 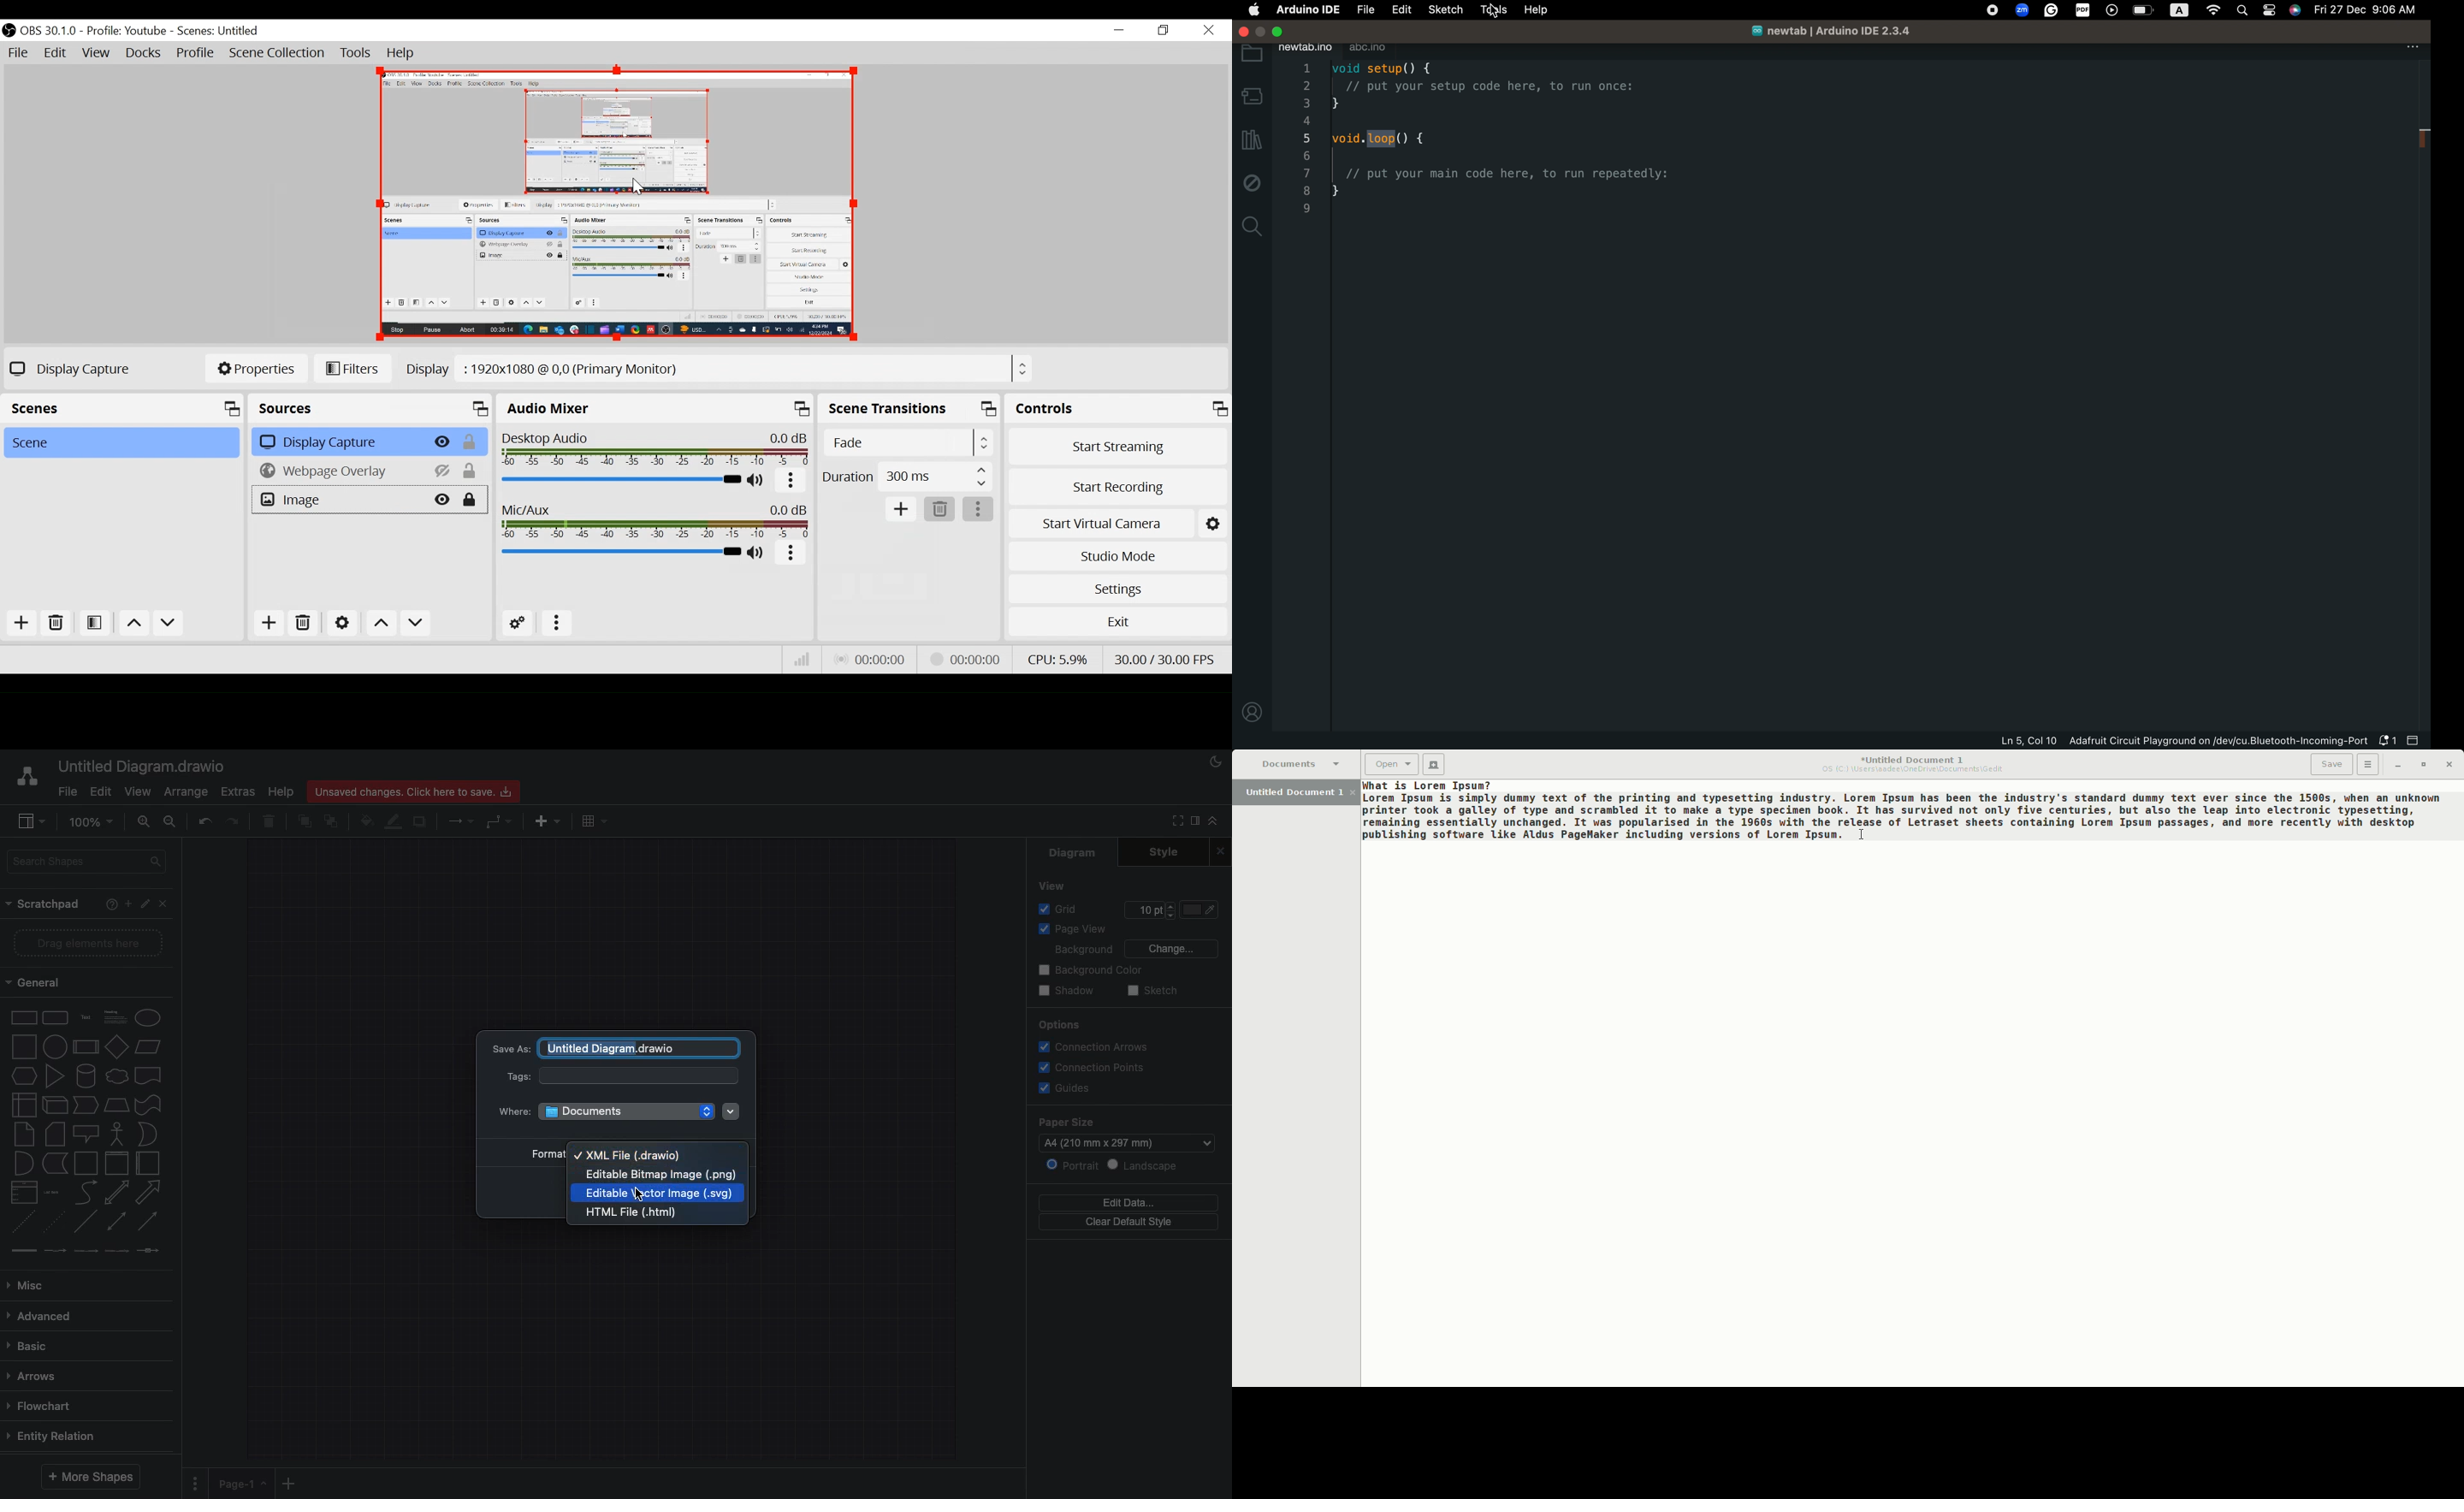 What do you see at coordinates (269, 622) in the screenshot?
I see `Add` at bounding box center [269, 622].